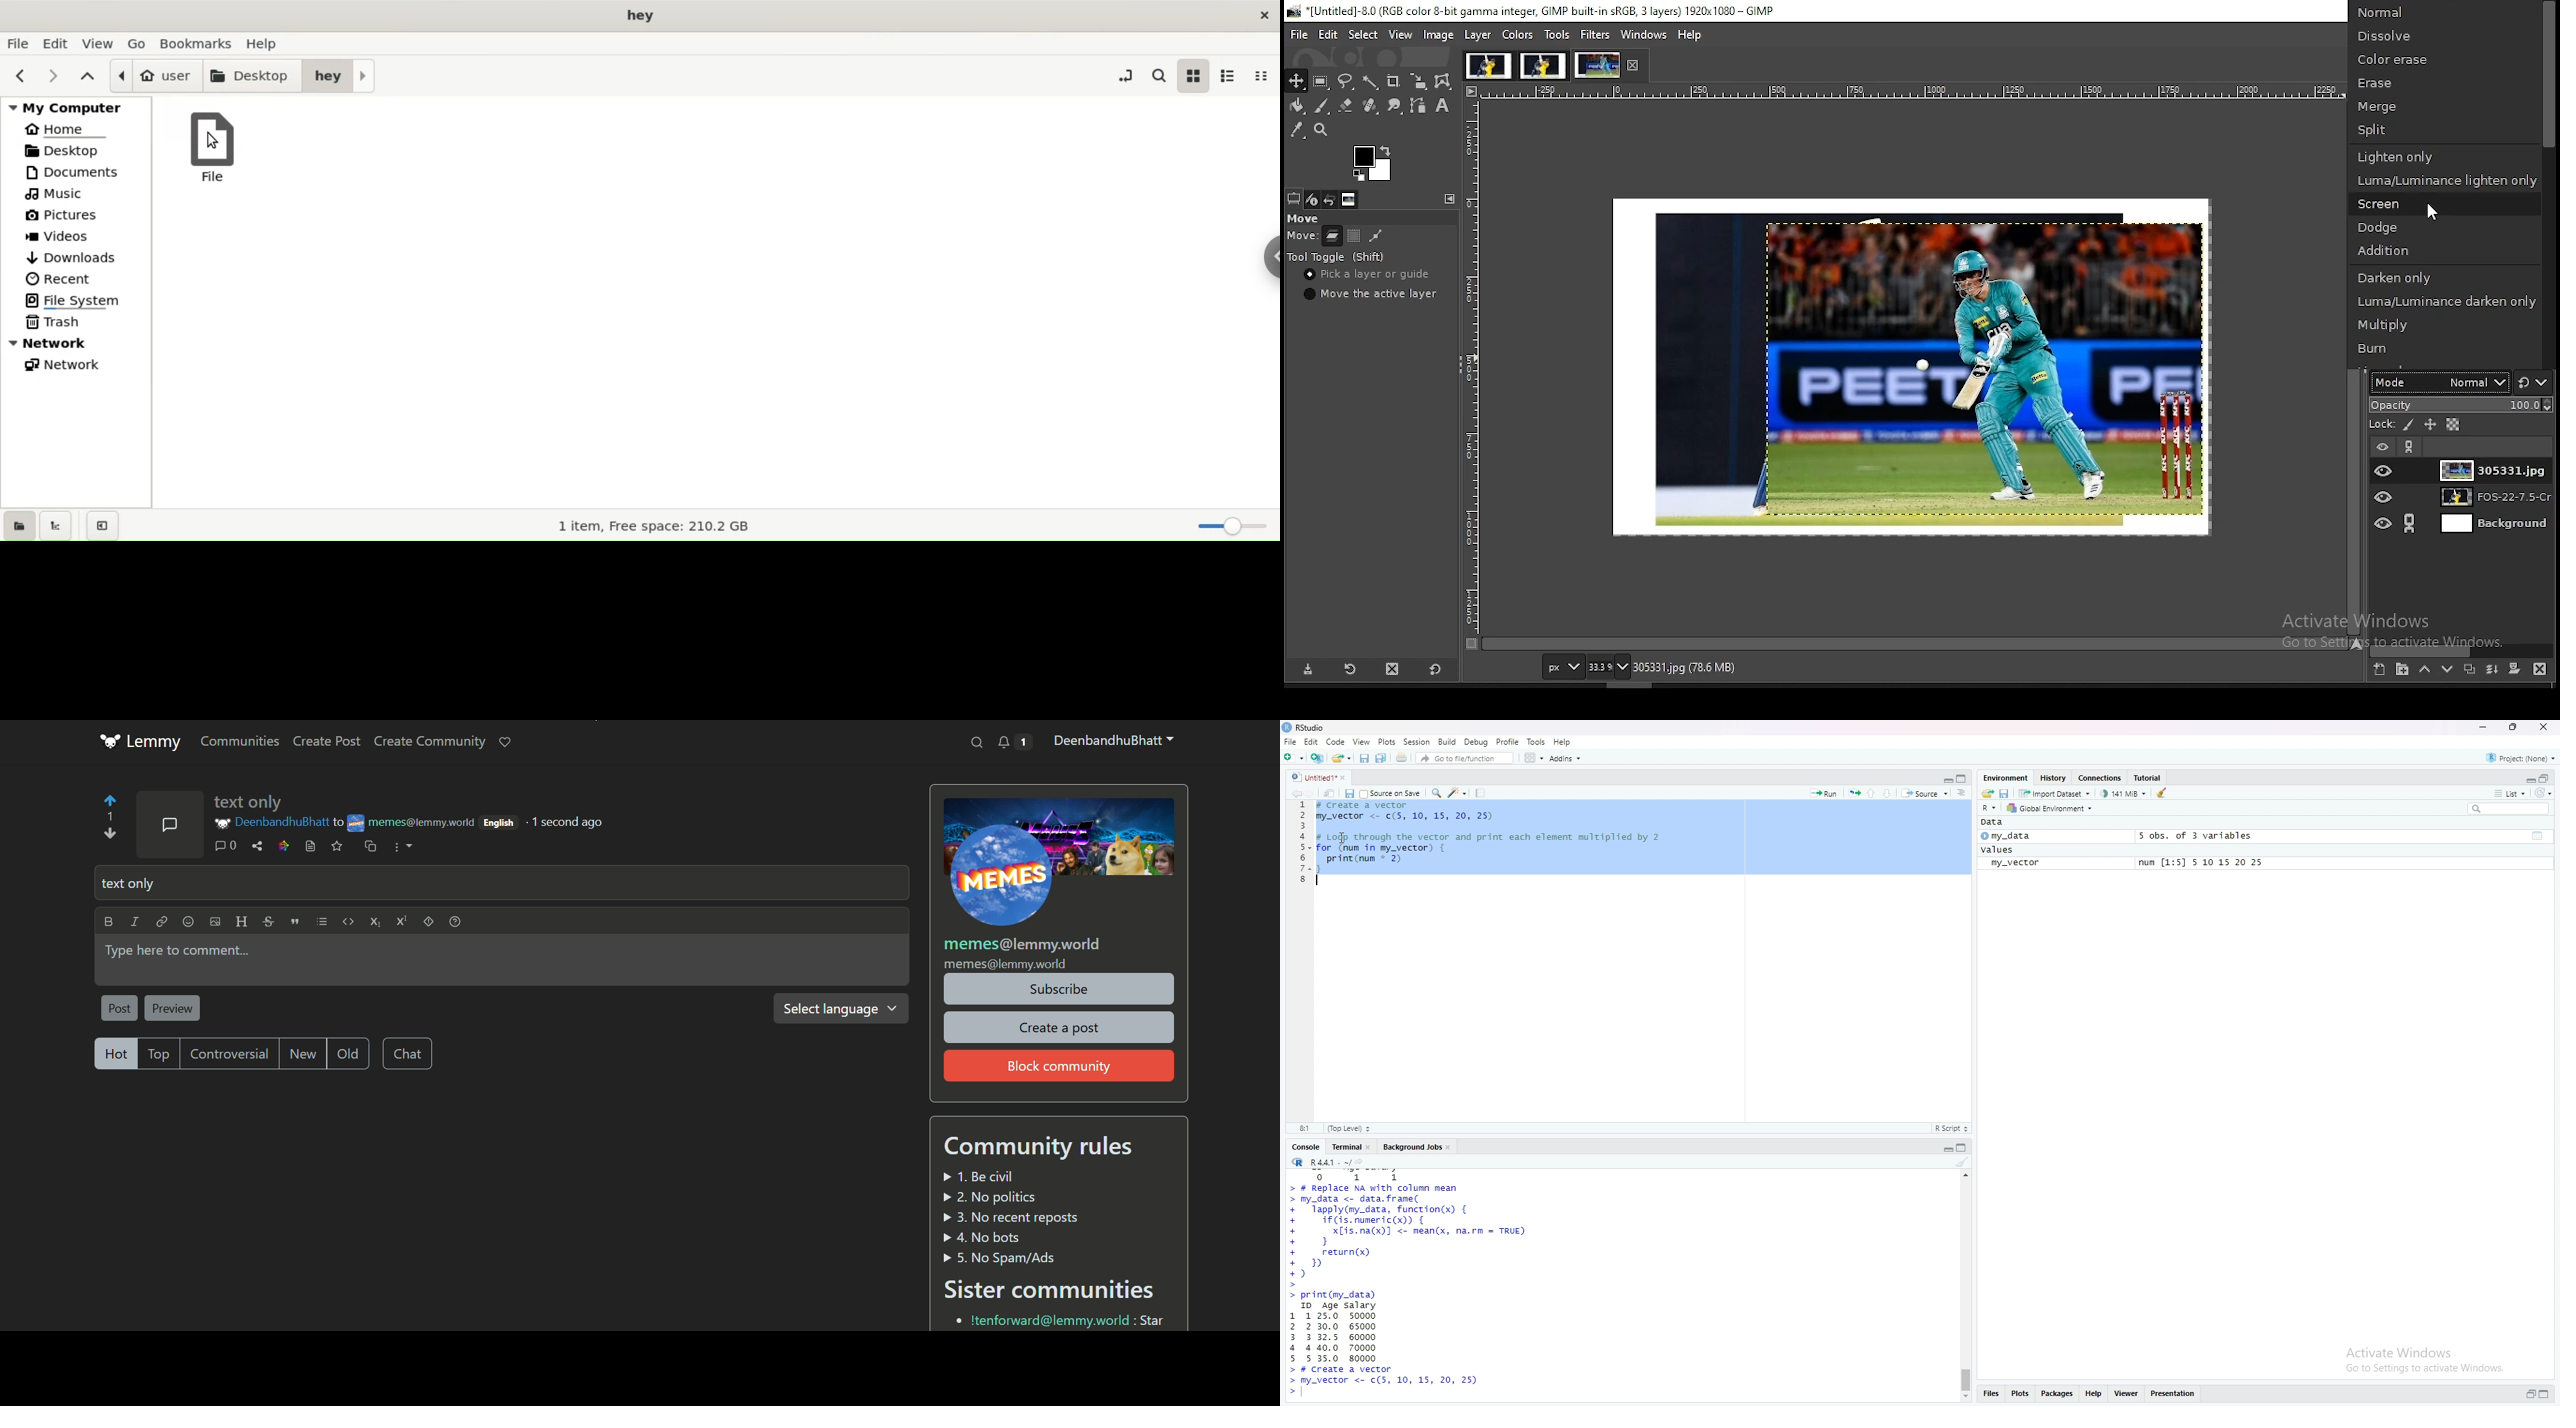 The image size is (2576, 1428). What do you see at coordinates (2103, 777) in the screenshot?
I see `Connections` at bounding box center [2103, 777].